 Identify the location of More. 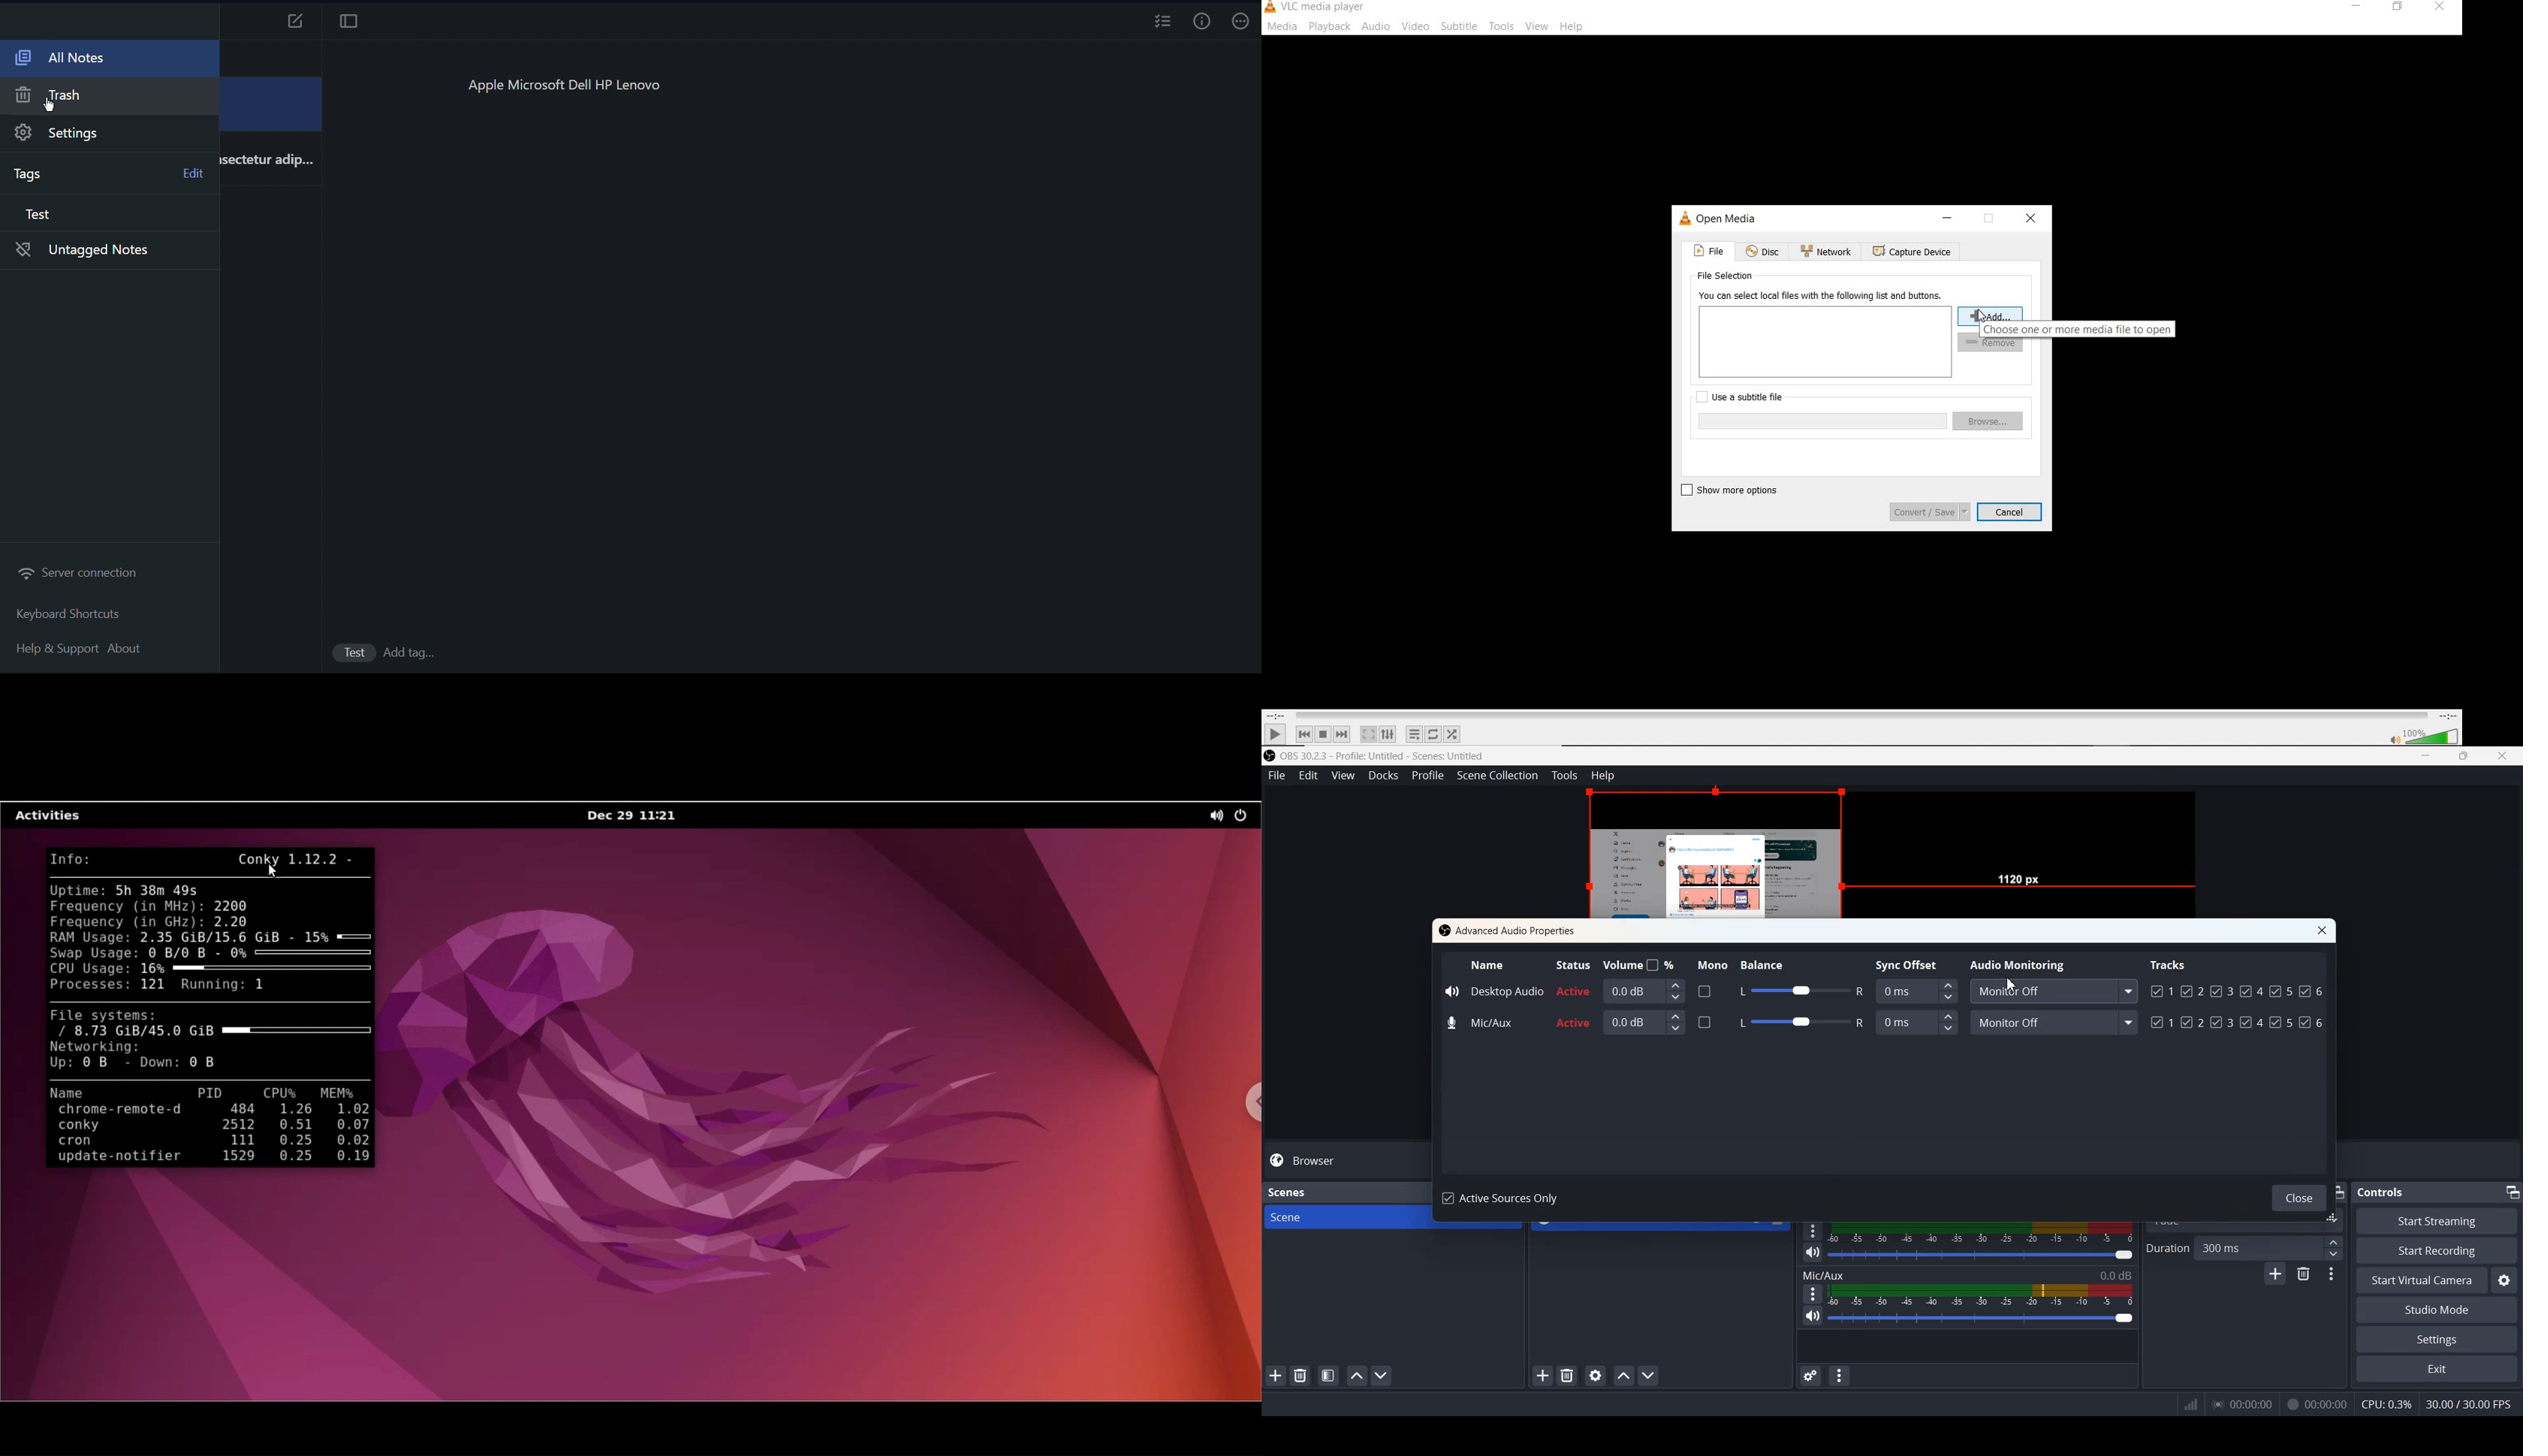
(1241, 21).